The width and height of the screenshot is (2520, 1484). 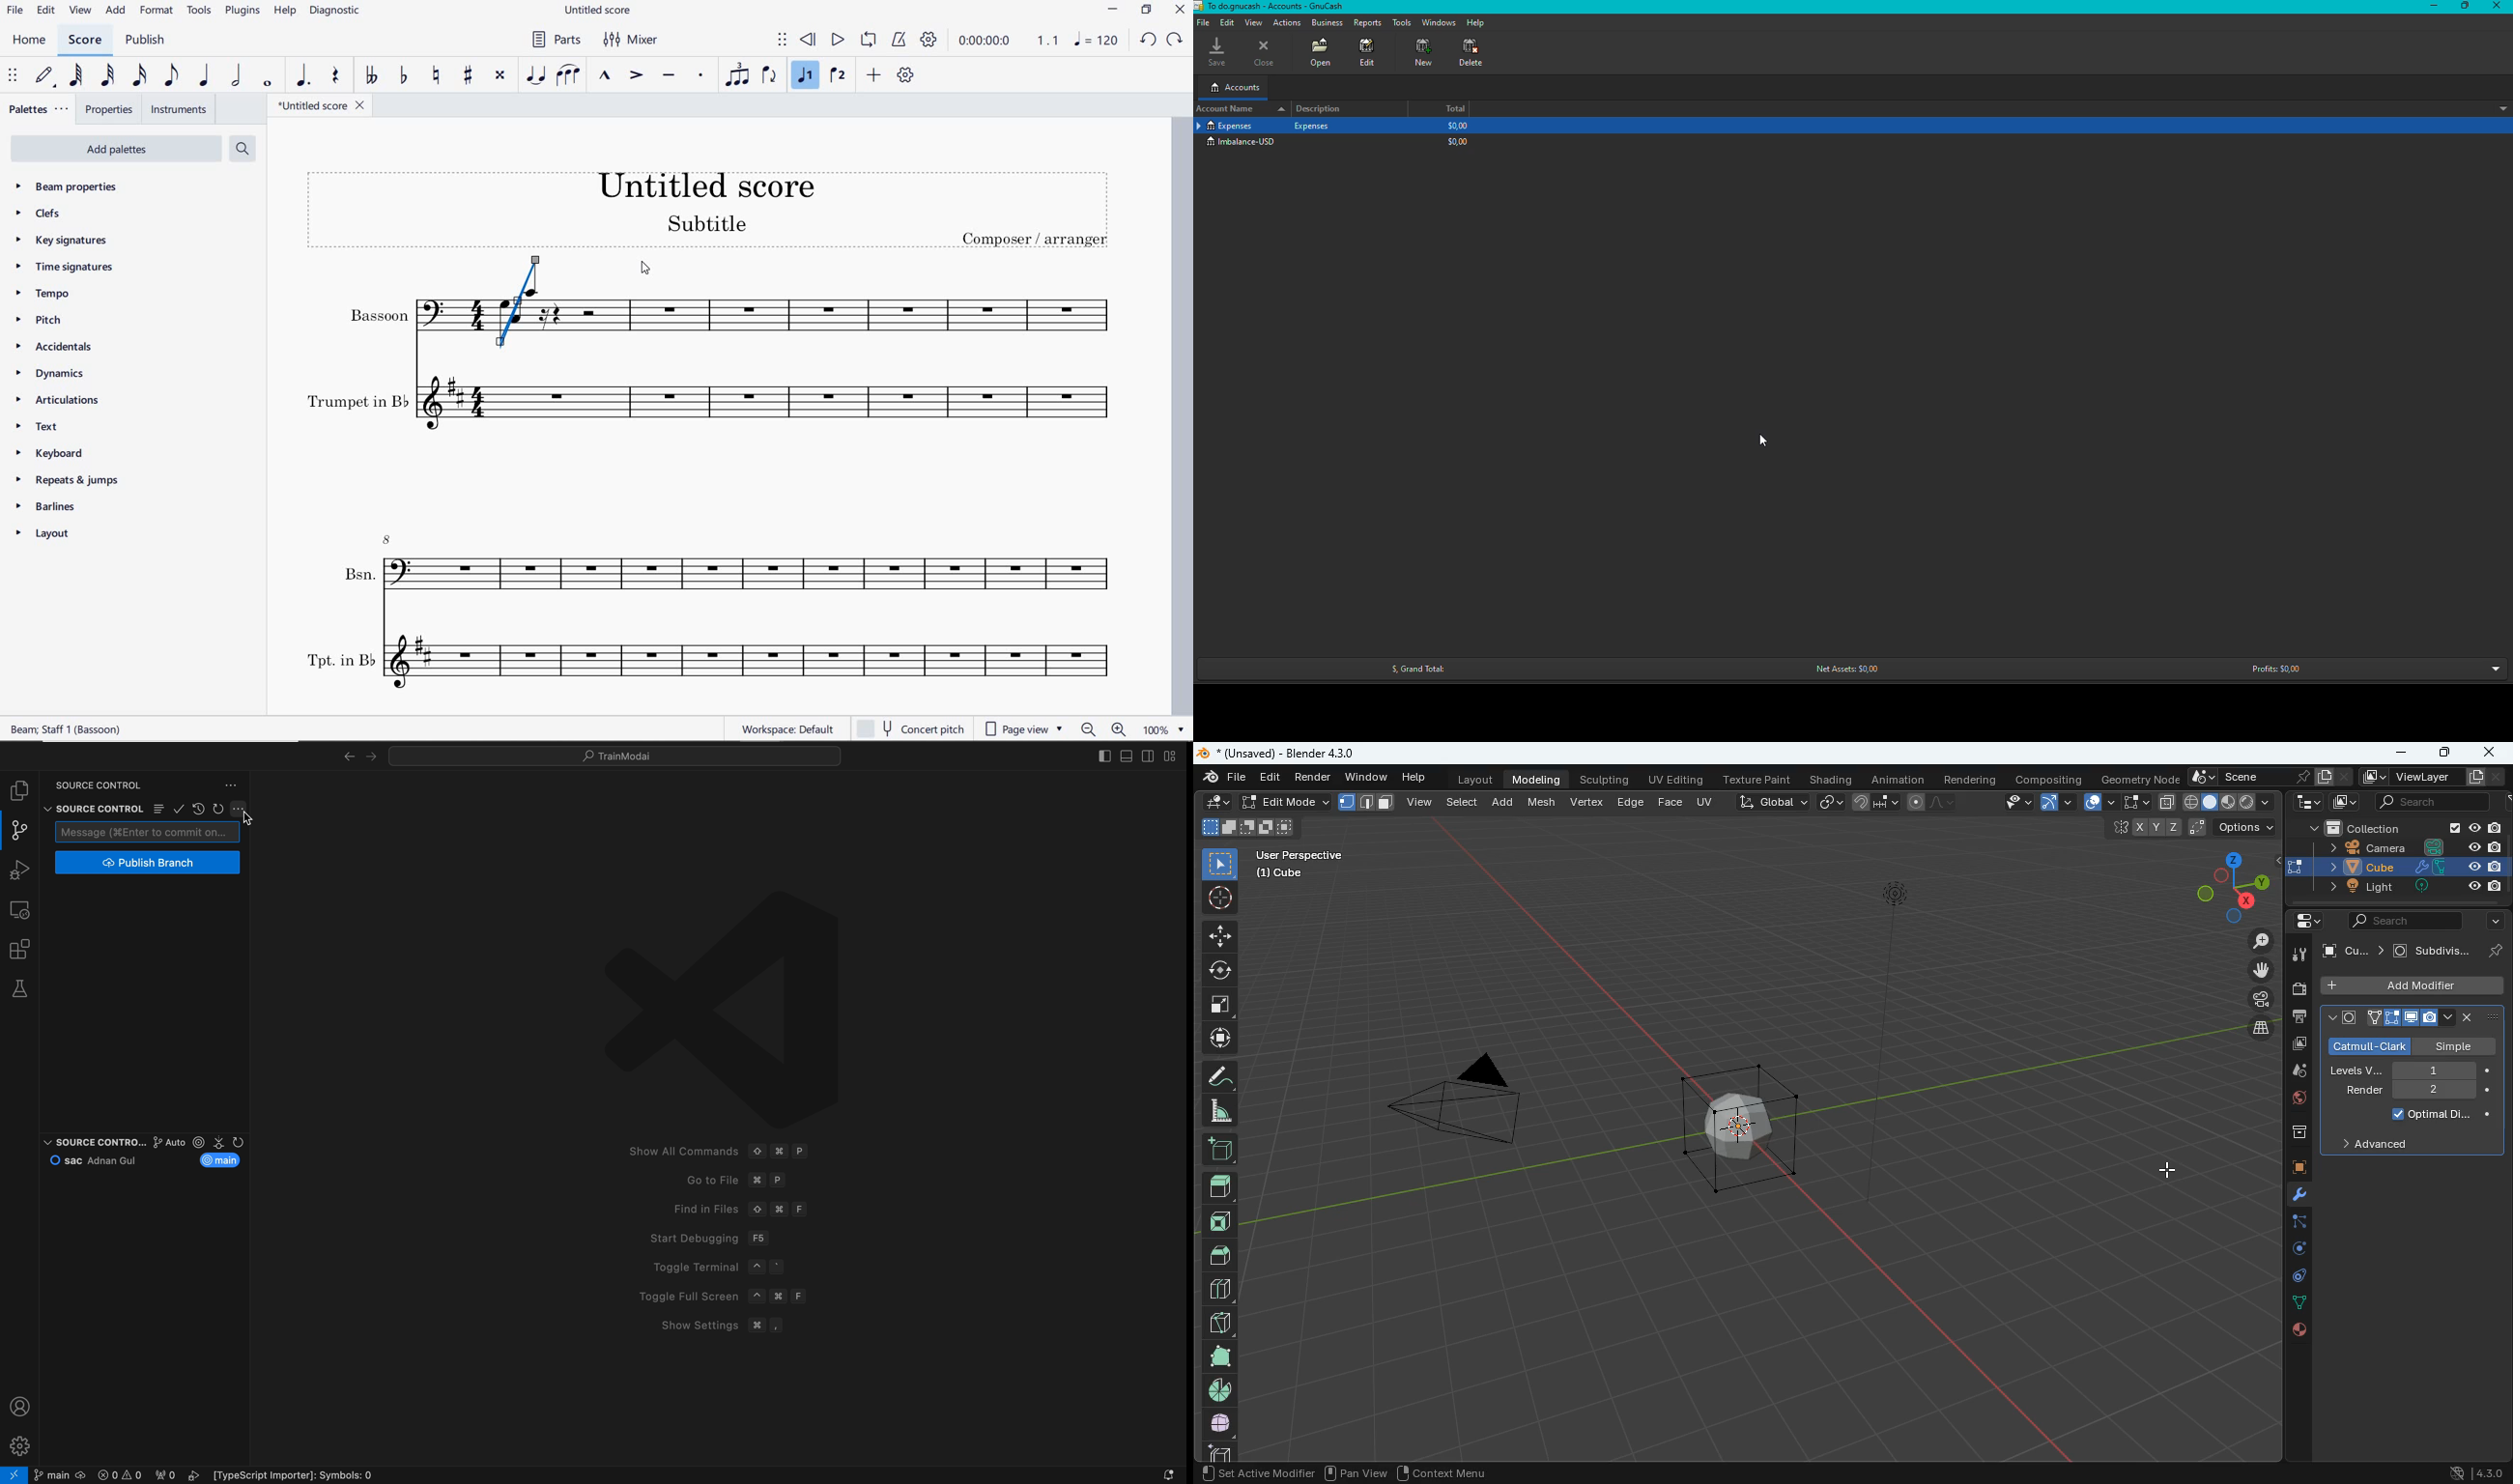 What do you see at coordinates (73, 481) in the screenshot?
I see `repeats & jumps` at bounding box center [73, 481].